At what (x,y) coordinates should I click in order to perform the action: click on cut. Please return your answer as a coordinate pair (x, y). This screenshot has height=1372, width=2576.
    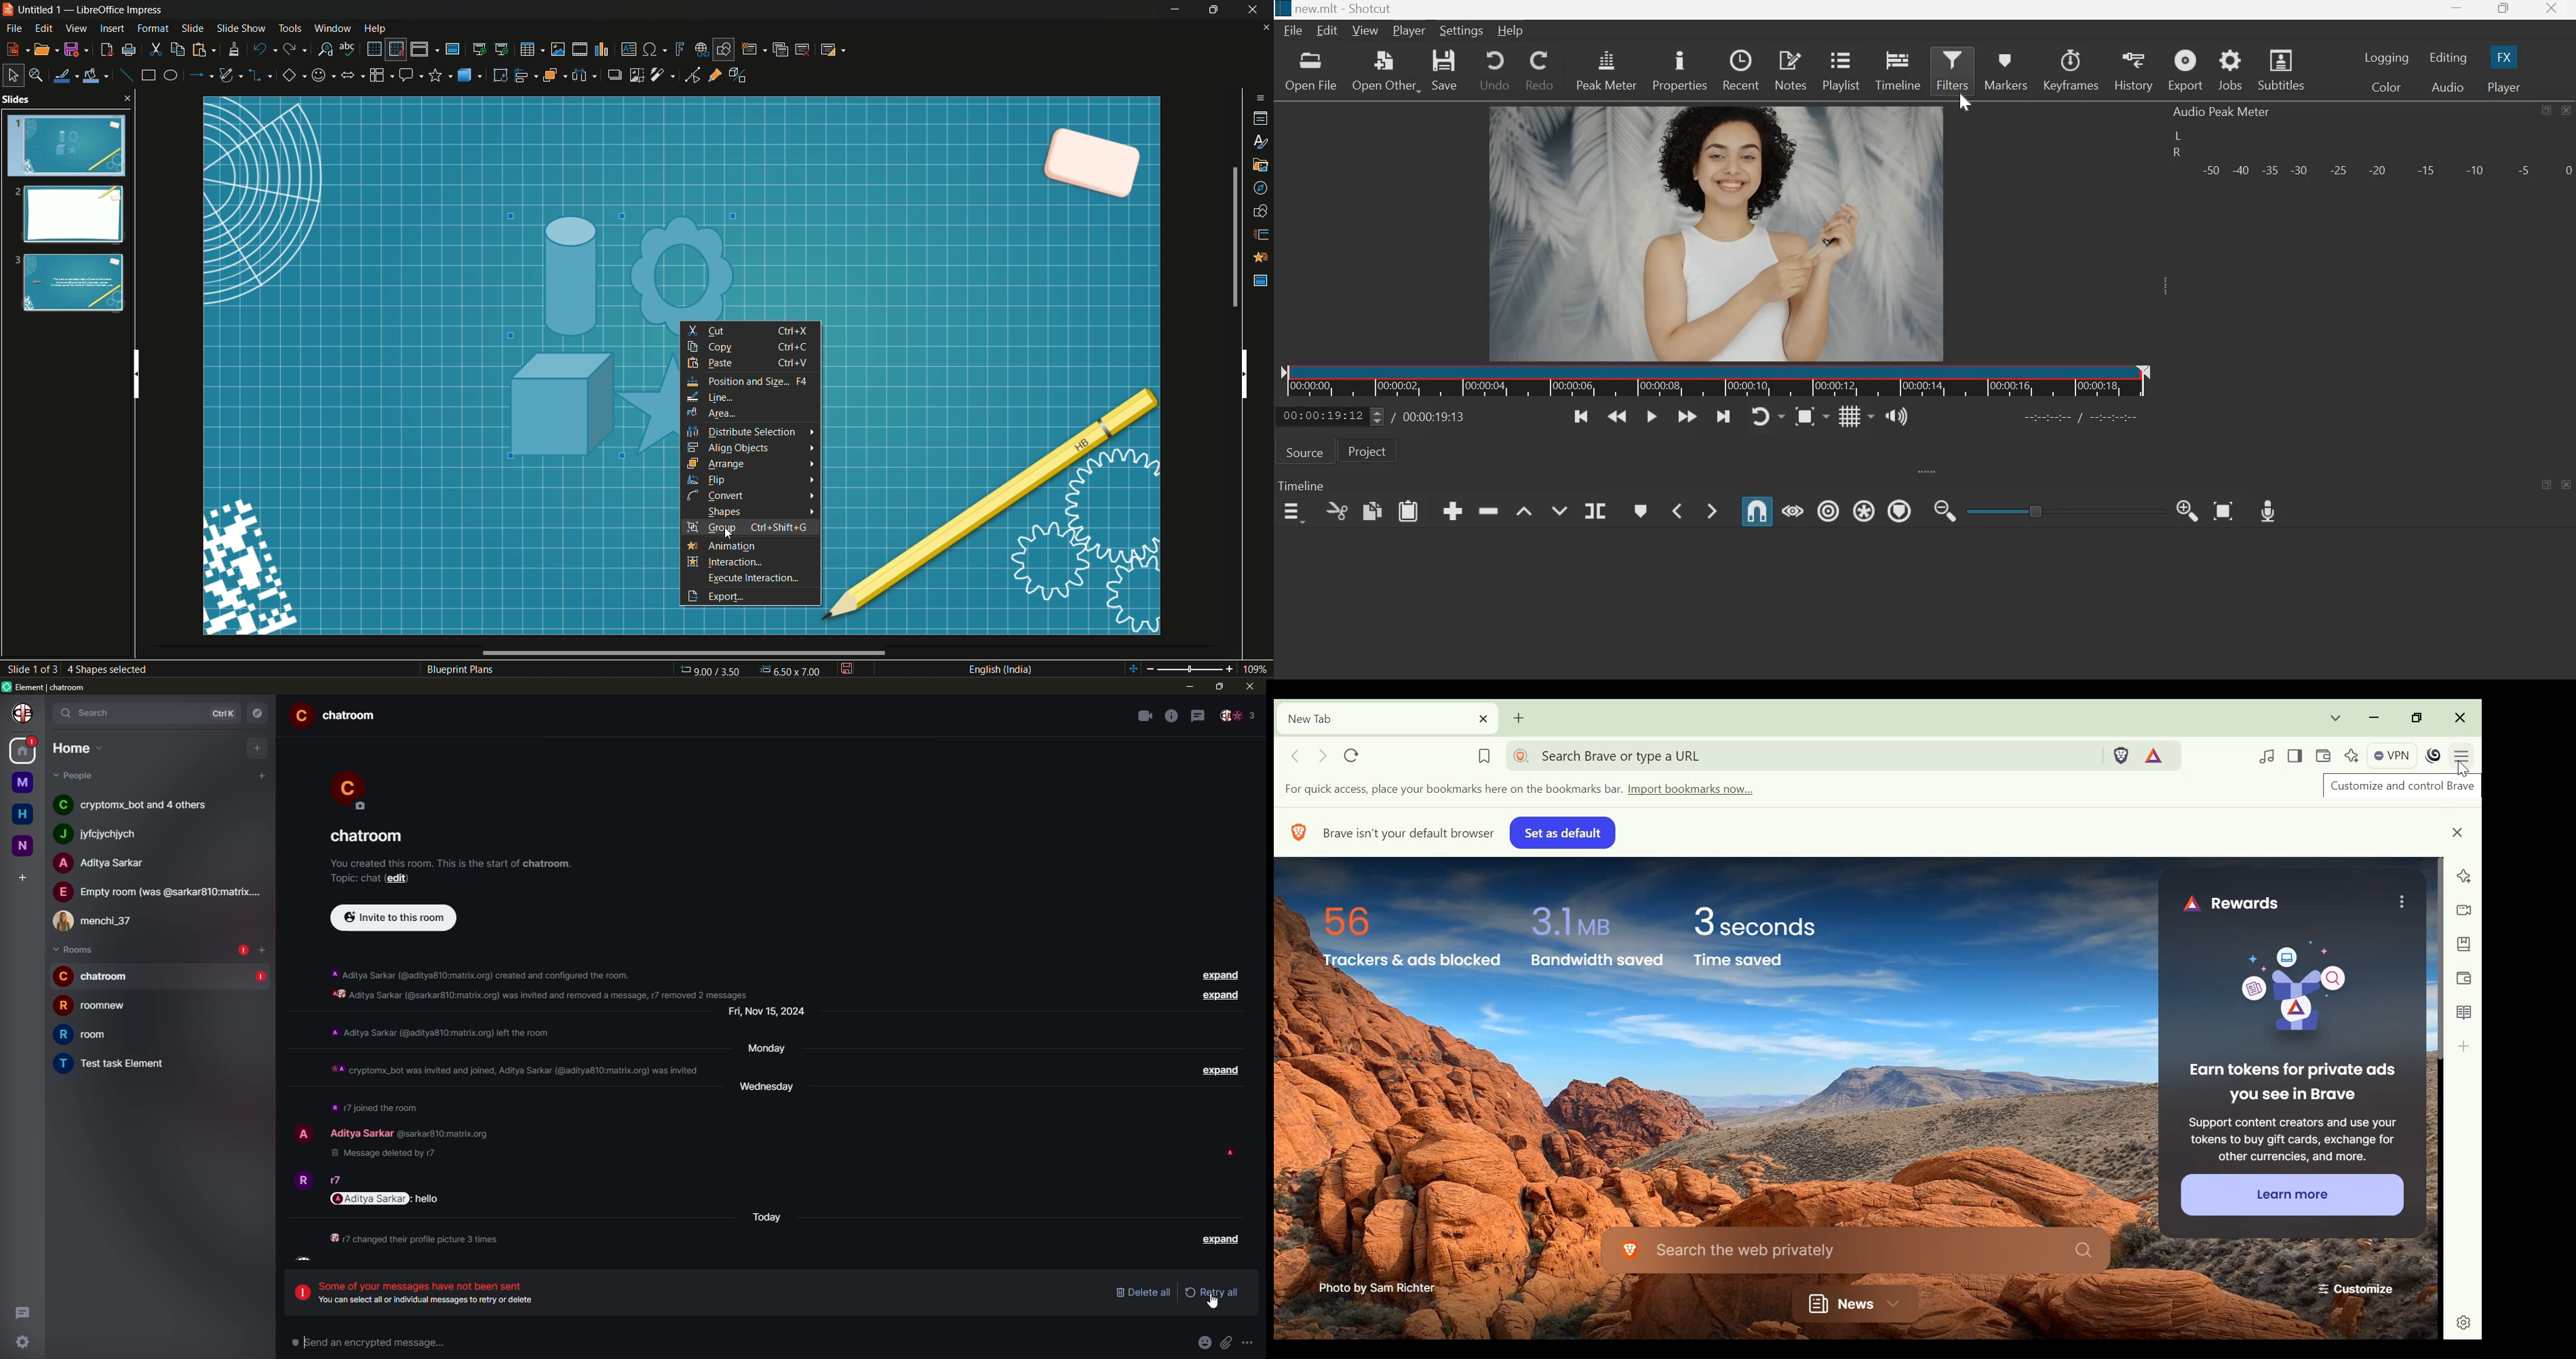
    Looking at the image, I should click on (1338, 513).